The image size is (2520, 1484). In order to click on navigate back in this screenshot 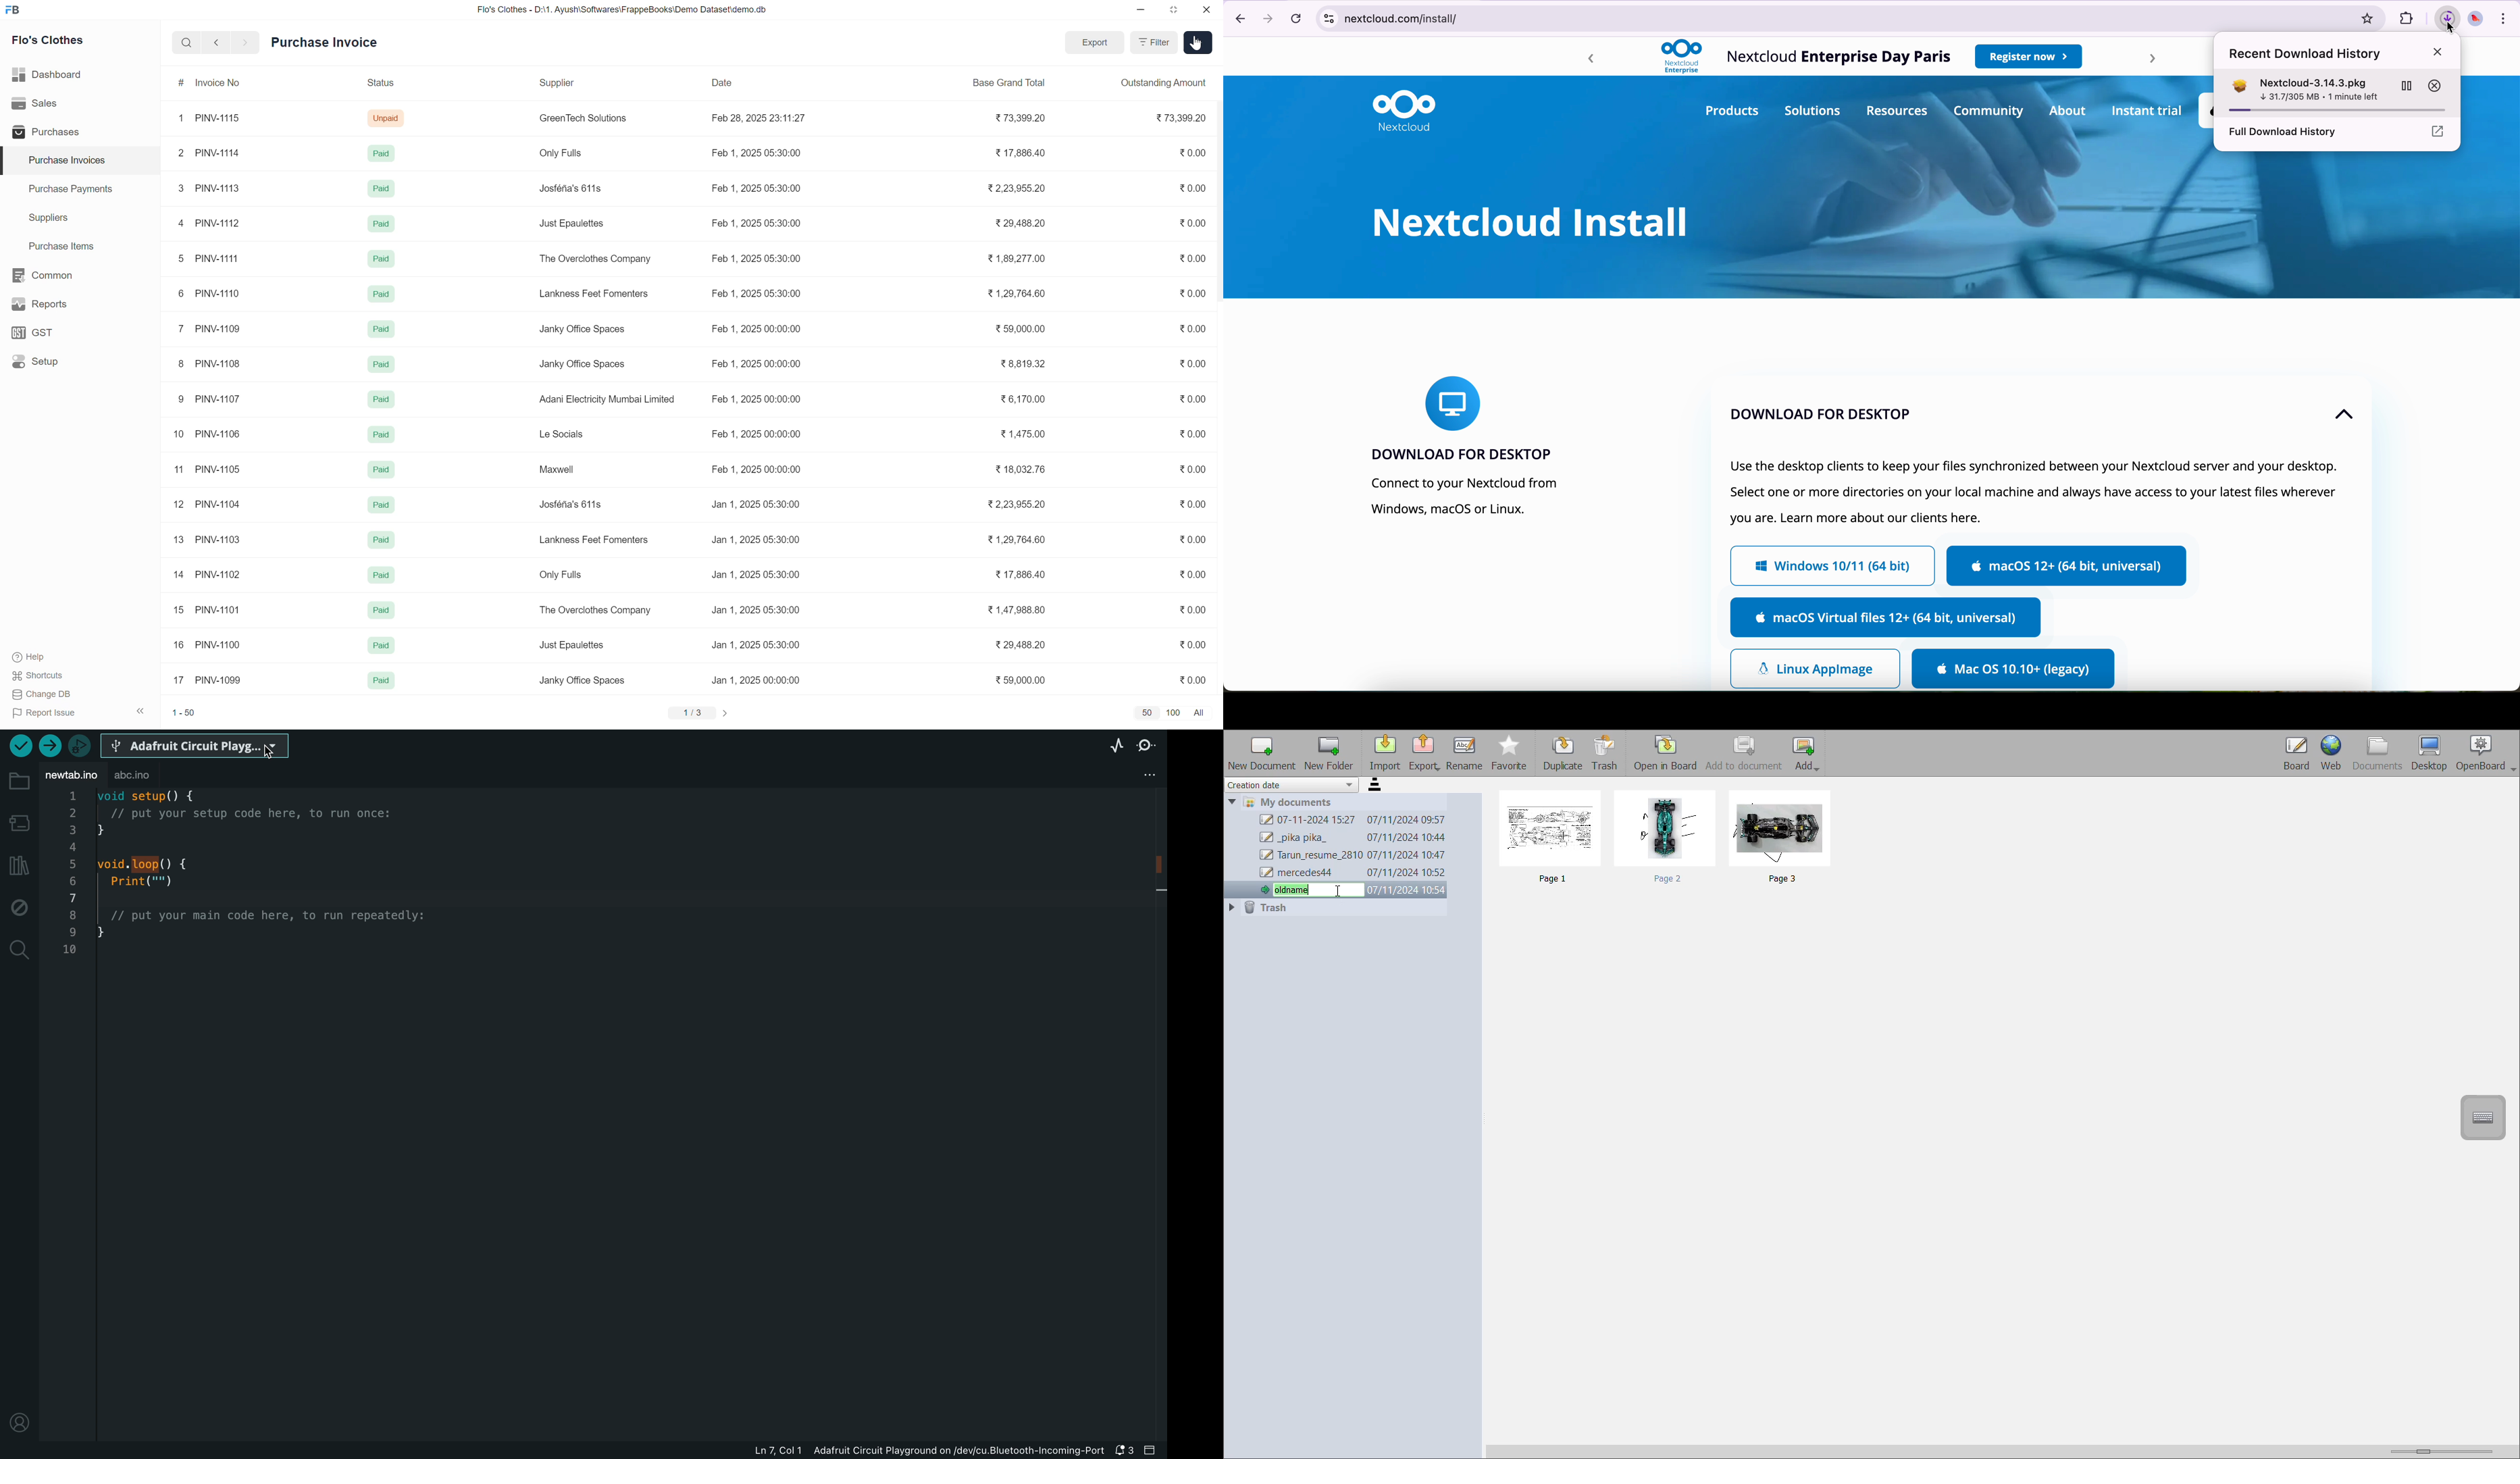, I will do `click(1239, 18)`.